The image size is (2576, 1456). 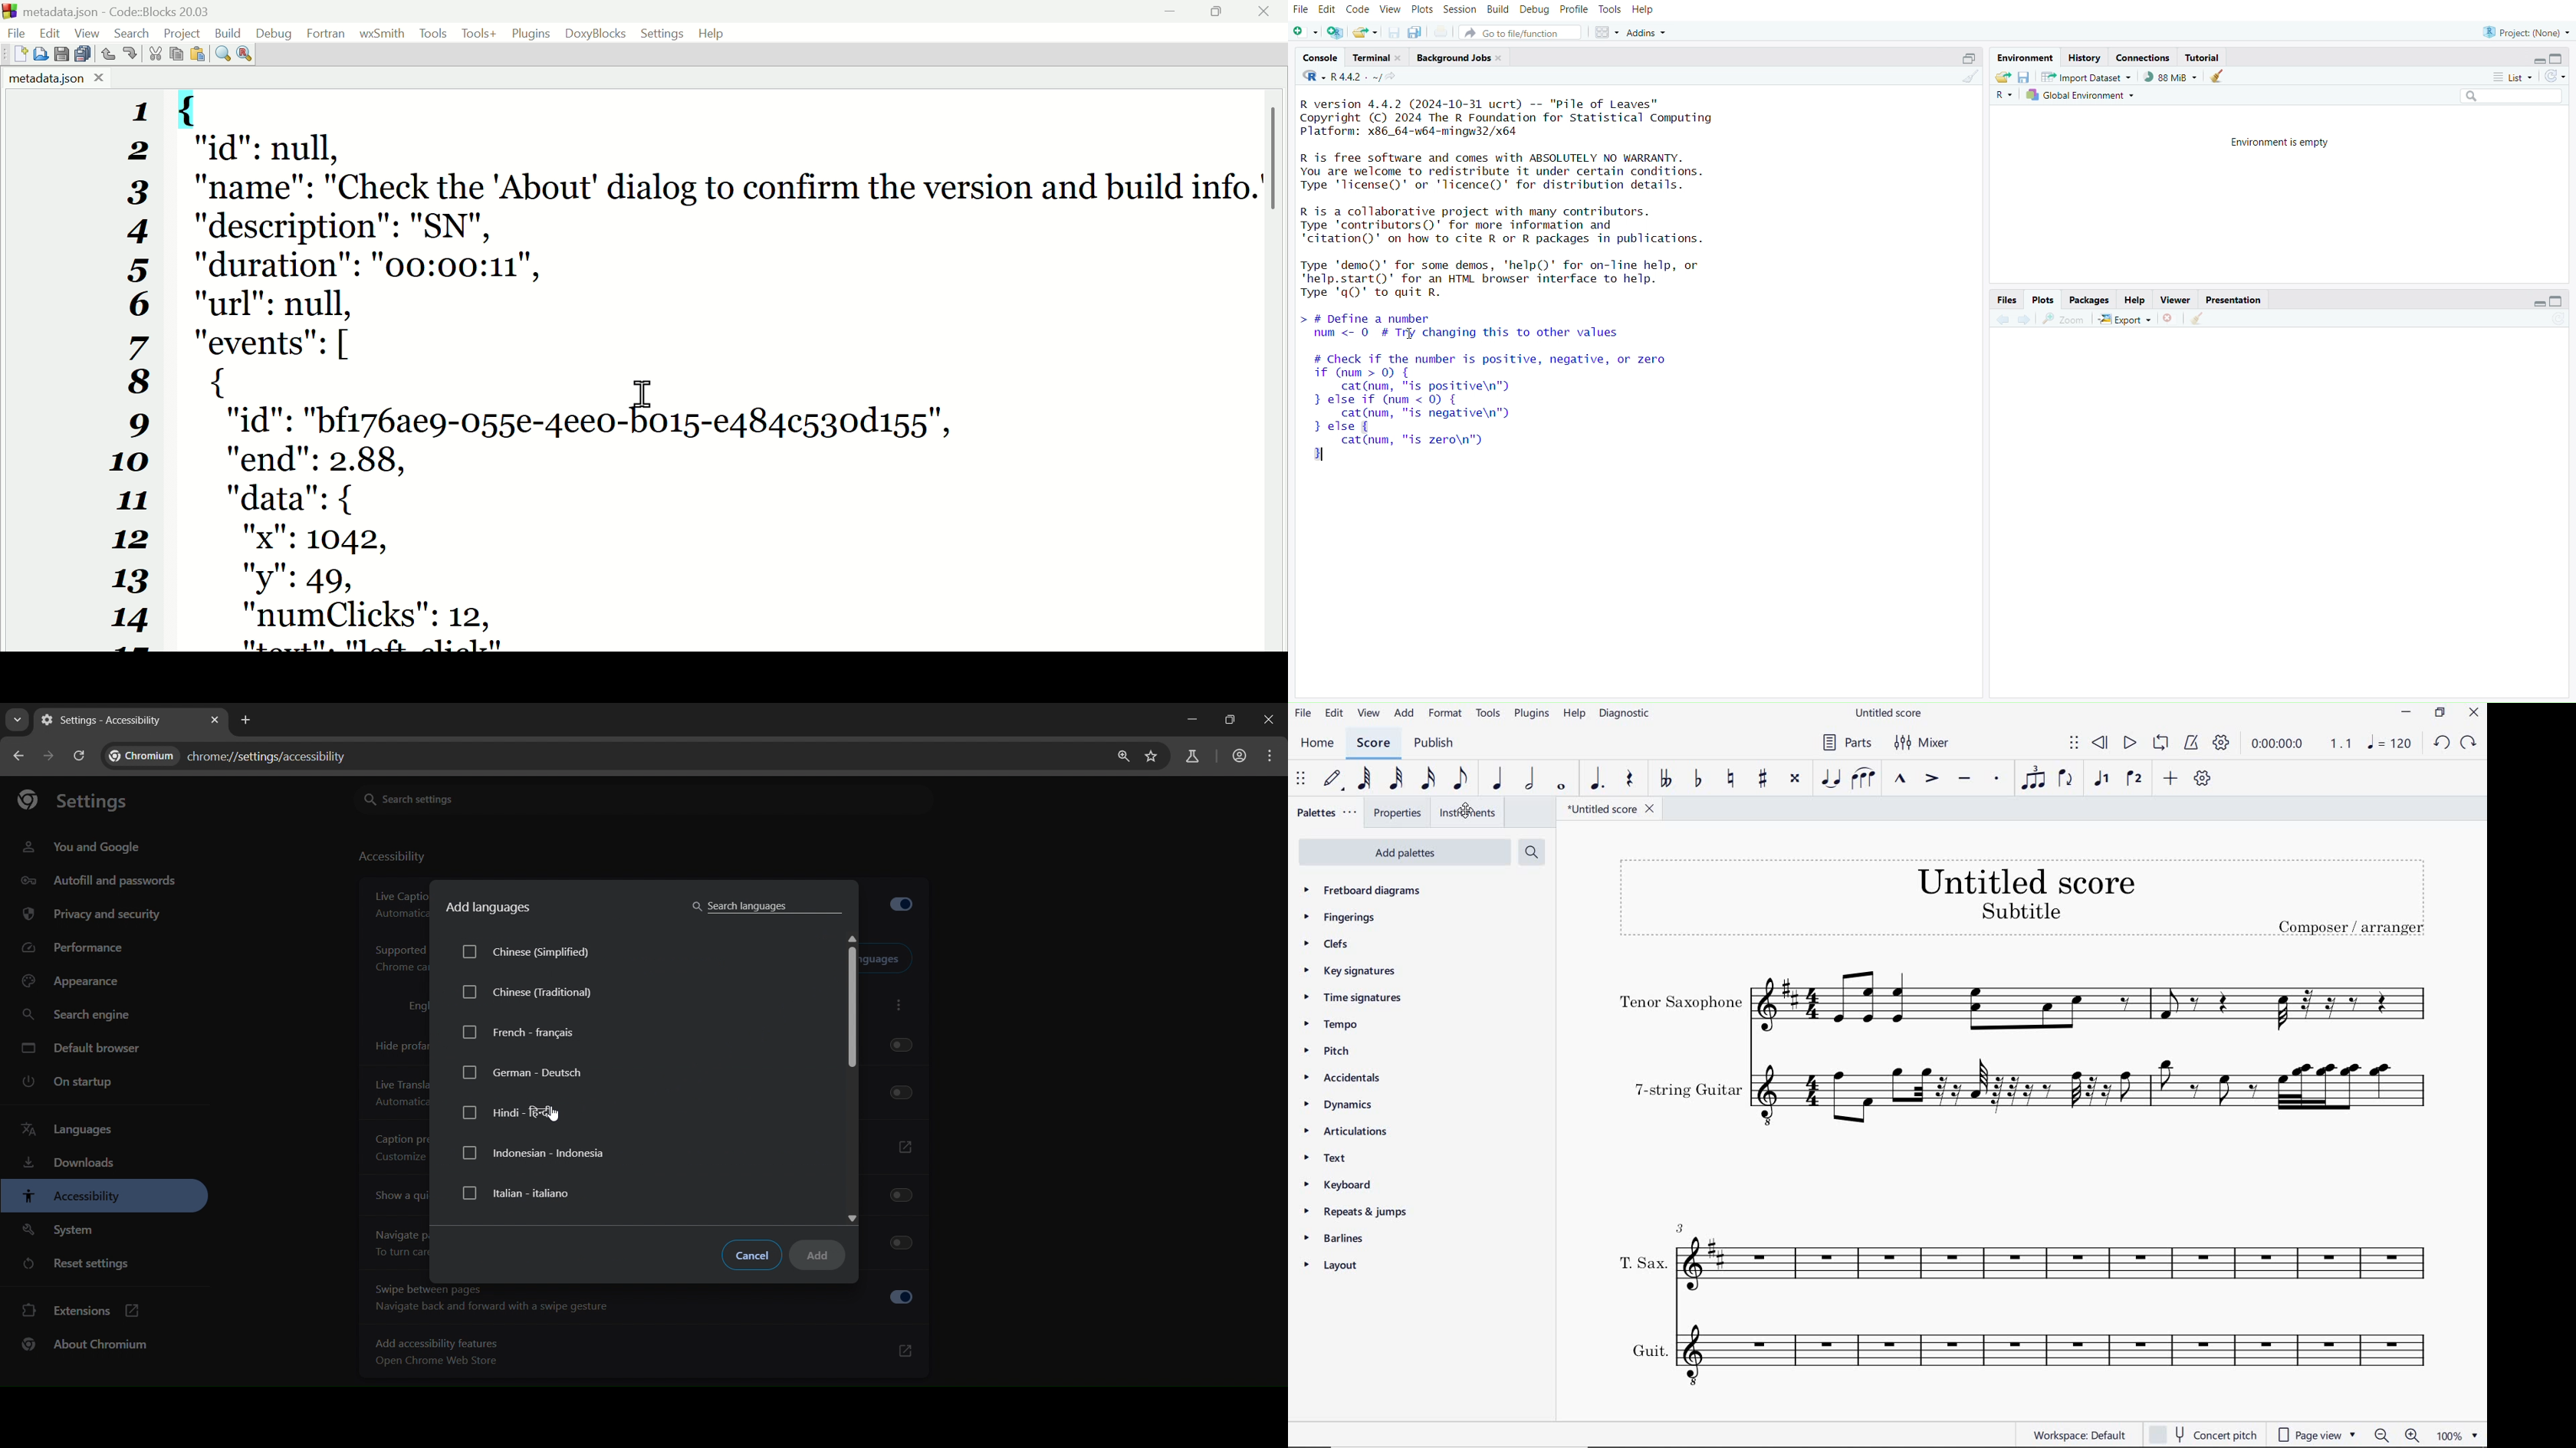 I want to click on help, so click(x=1644, y=10).